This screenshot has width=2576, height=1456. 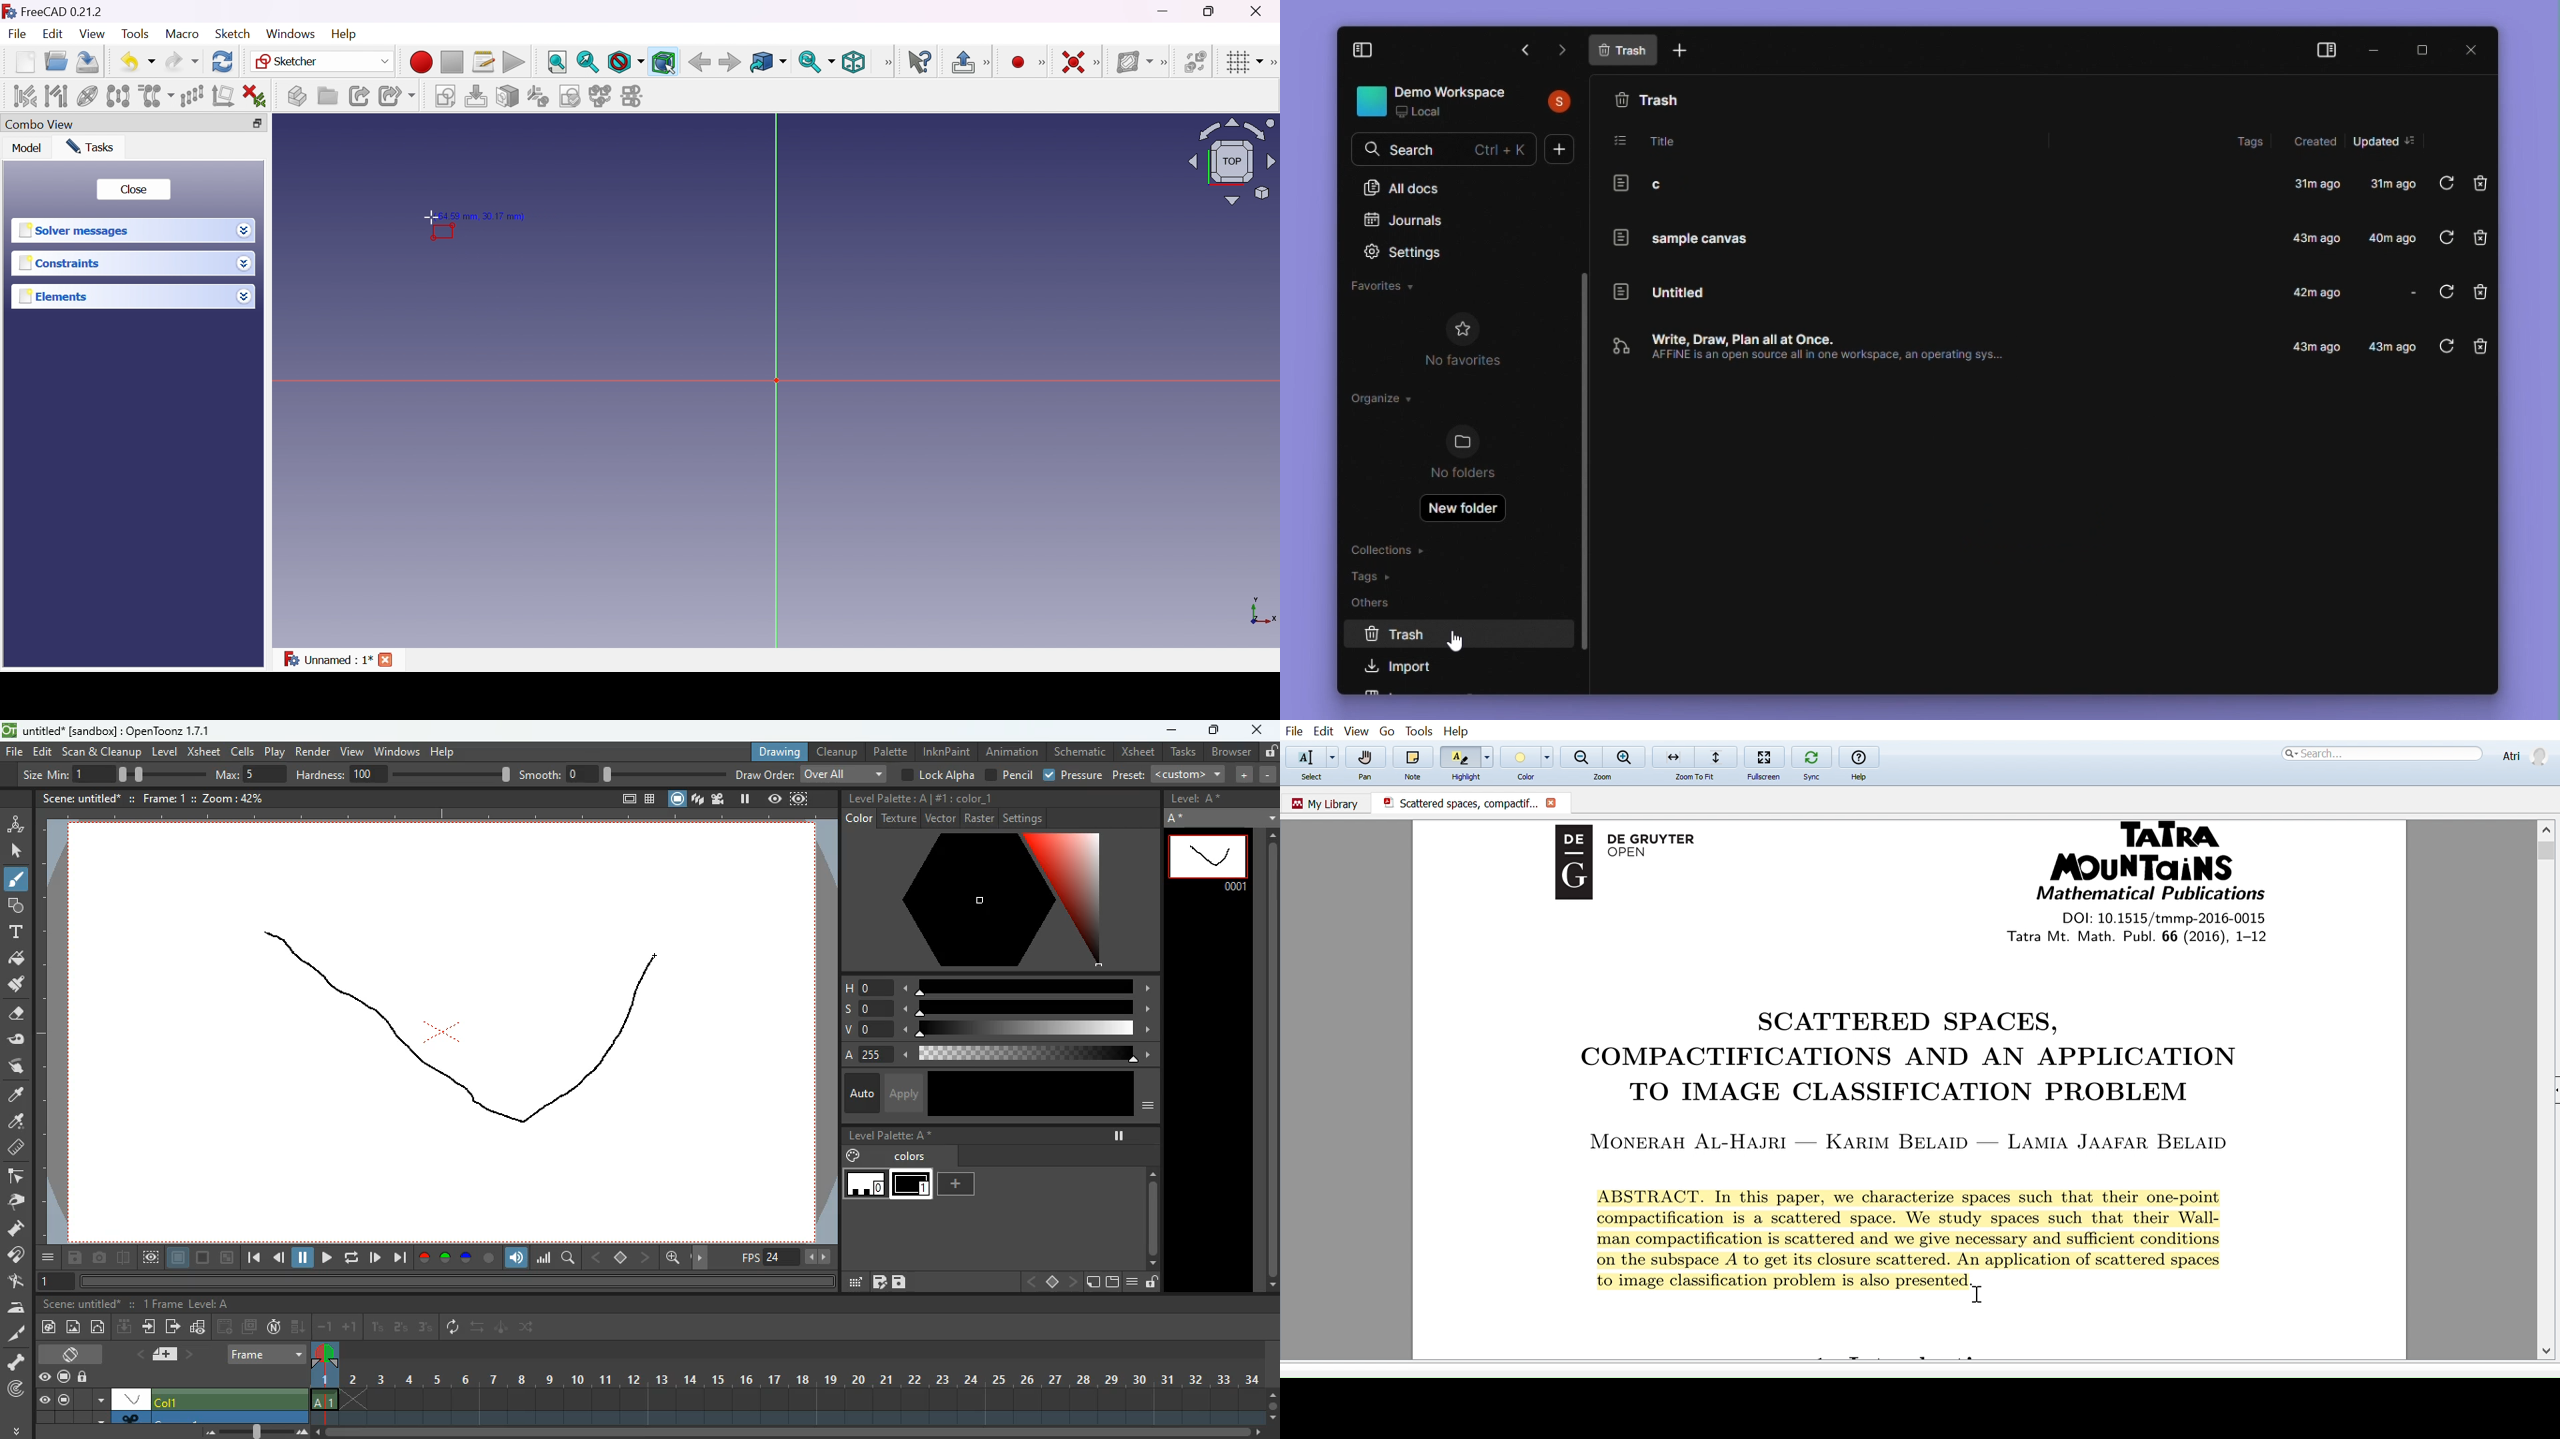 What do you see at coordinates (699, 63) in the screenshot?
I see `Back` at bounding box center [699, 63].